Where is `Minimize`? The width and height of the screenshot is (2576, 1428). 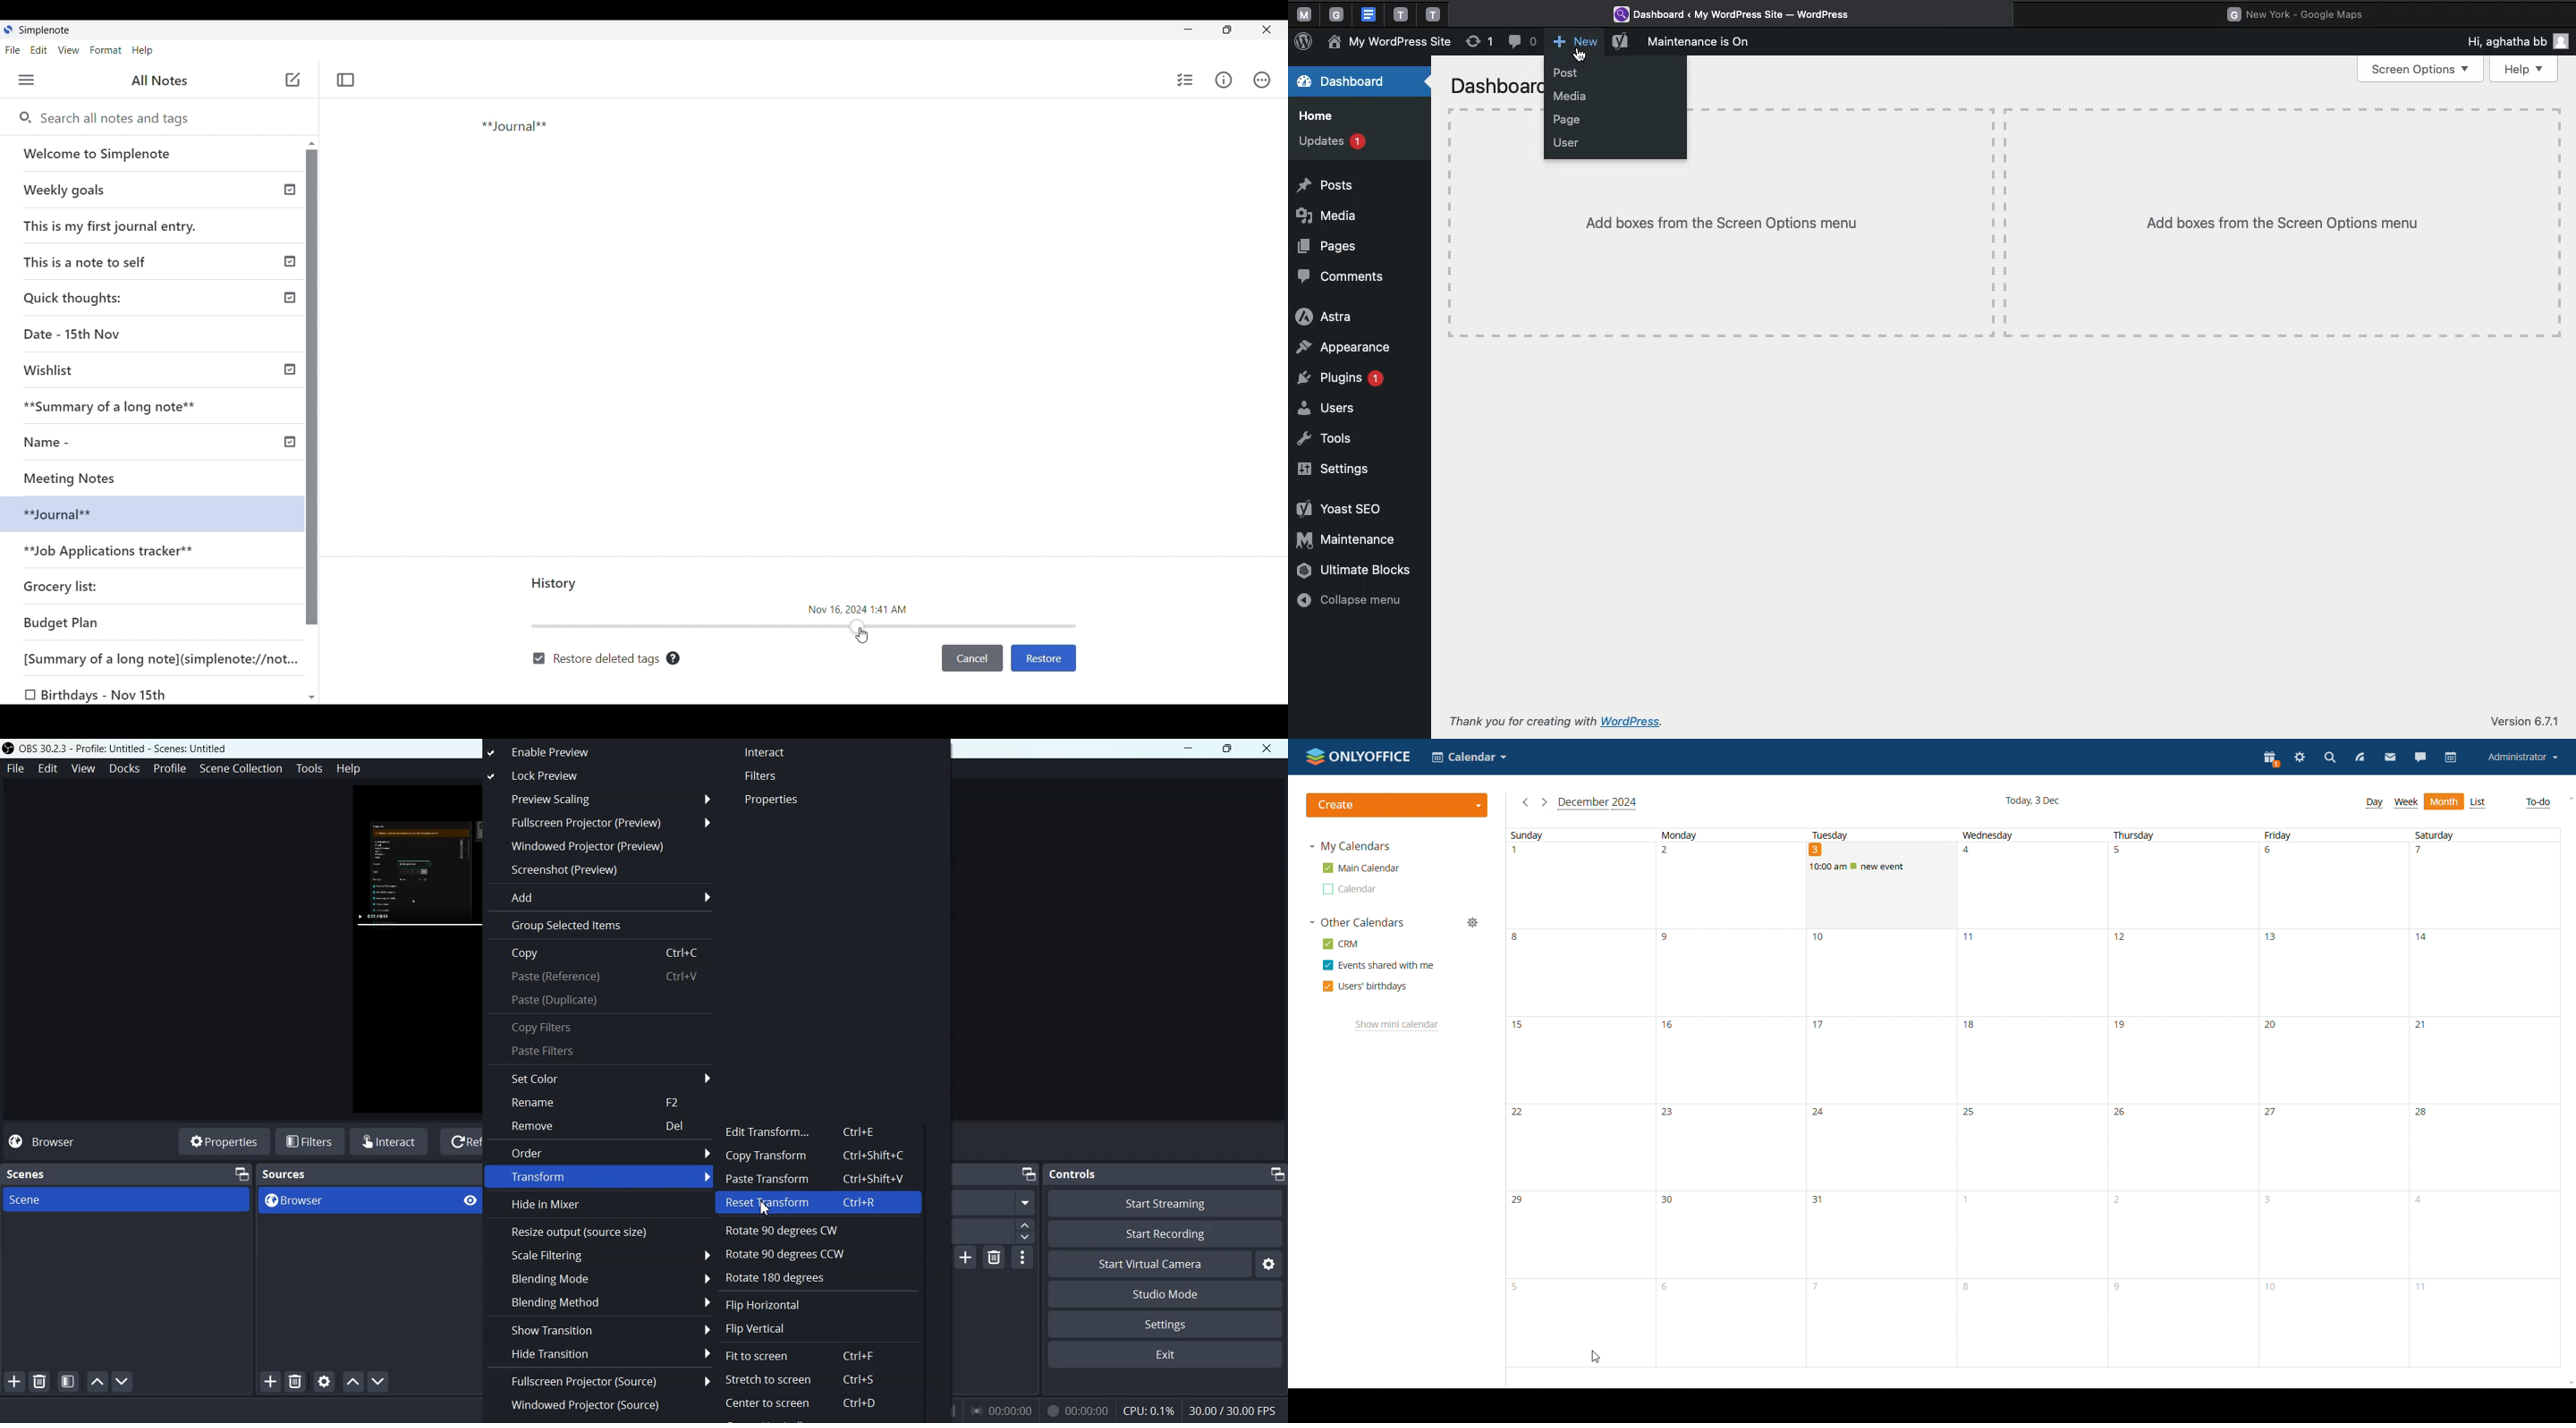 Minimize is located at coordinates (239, 1173).